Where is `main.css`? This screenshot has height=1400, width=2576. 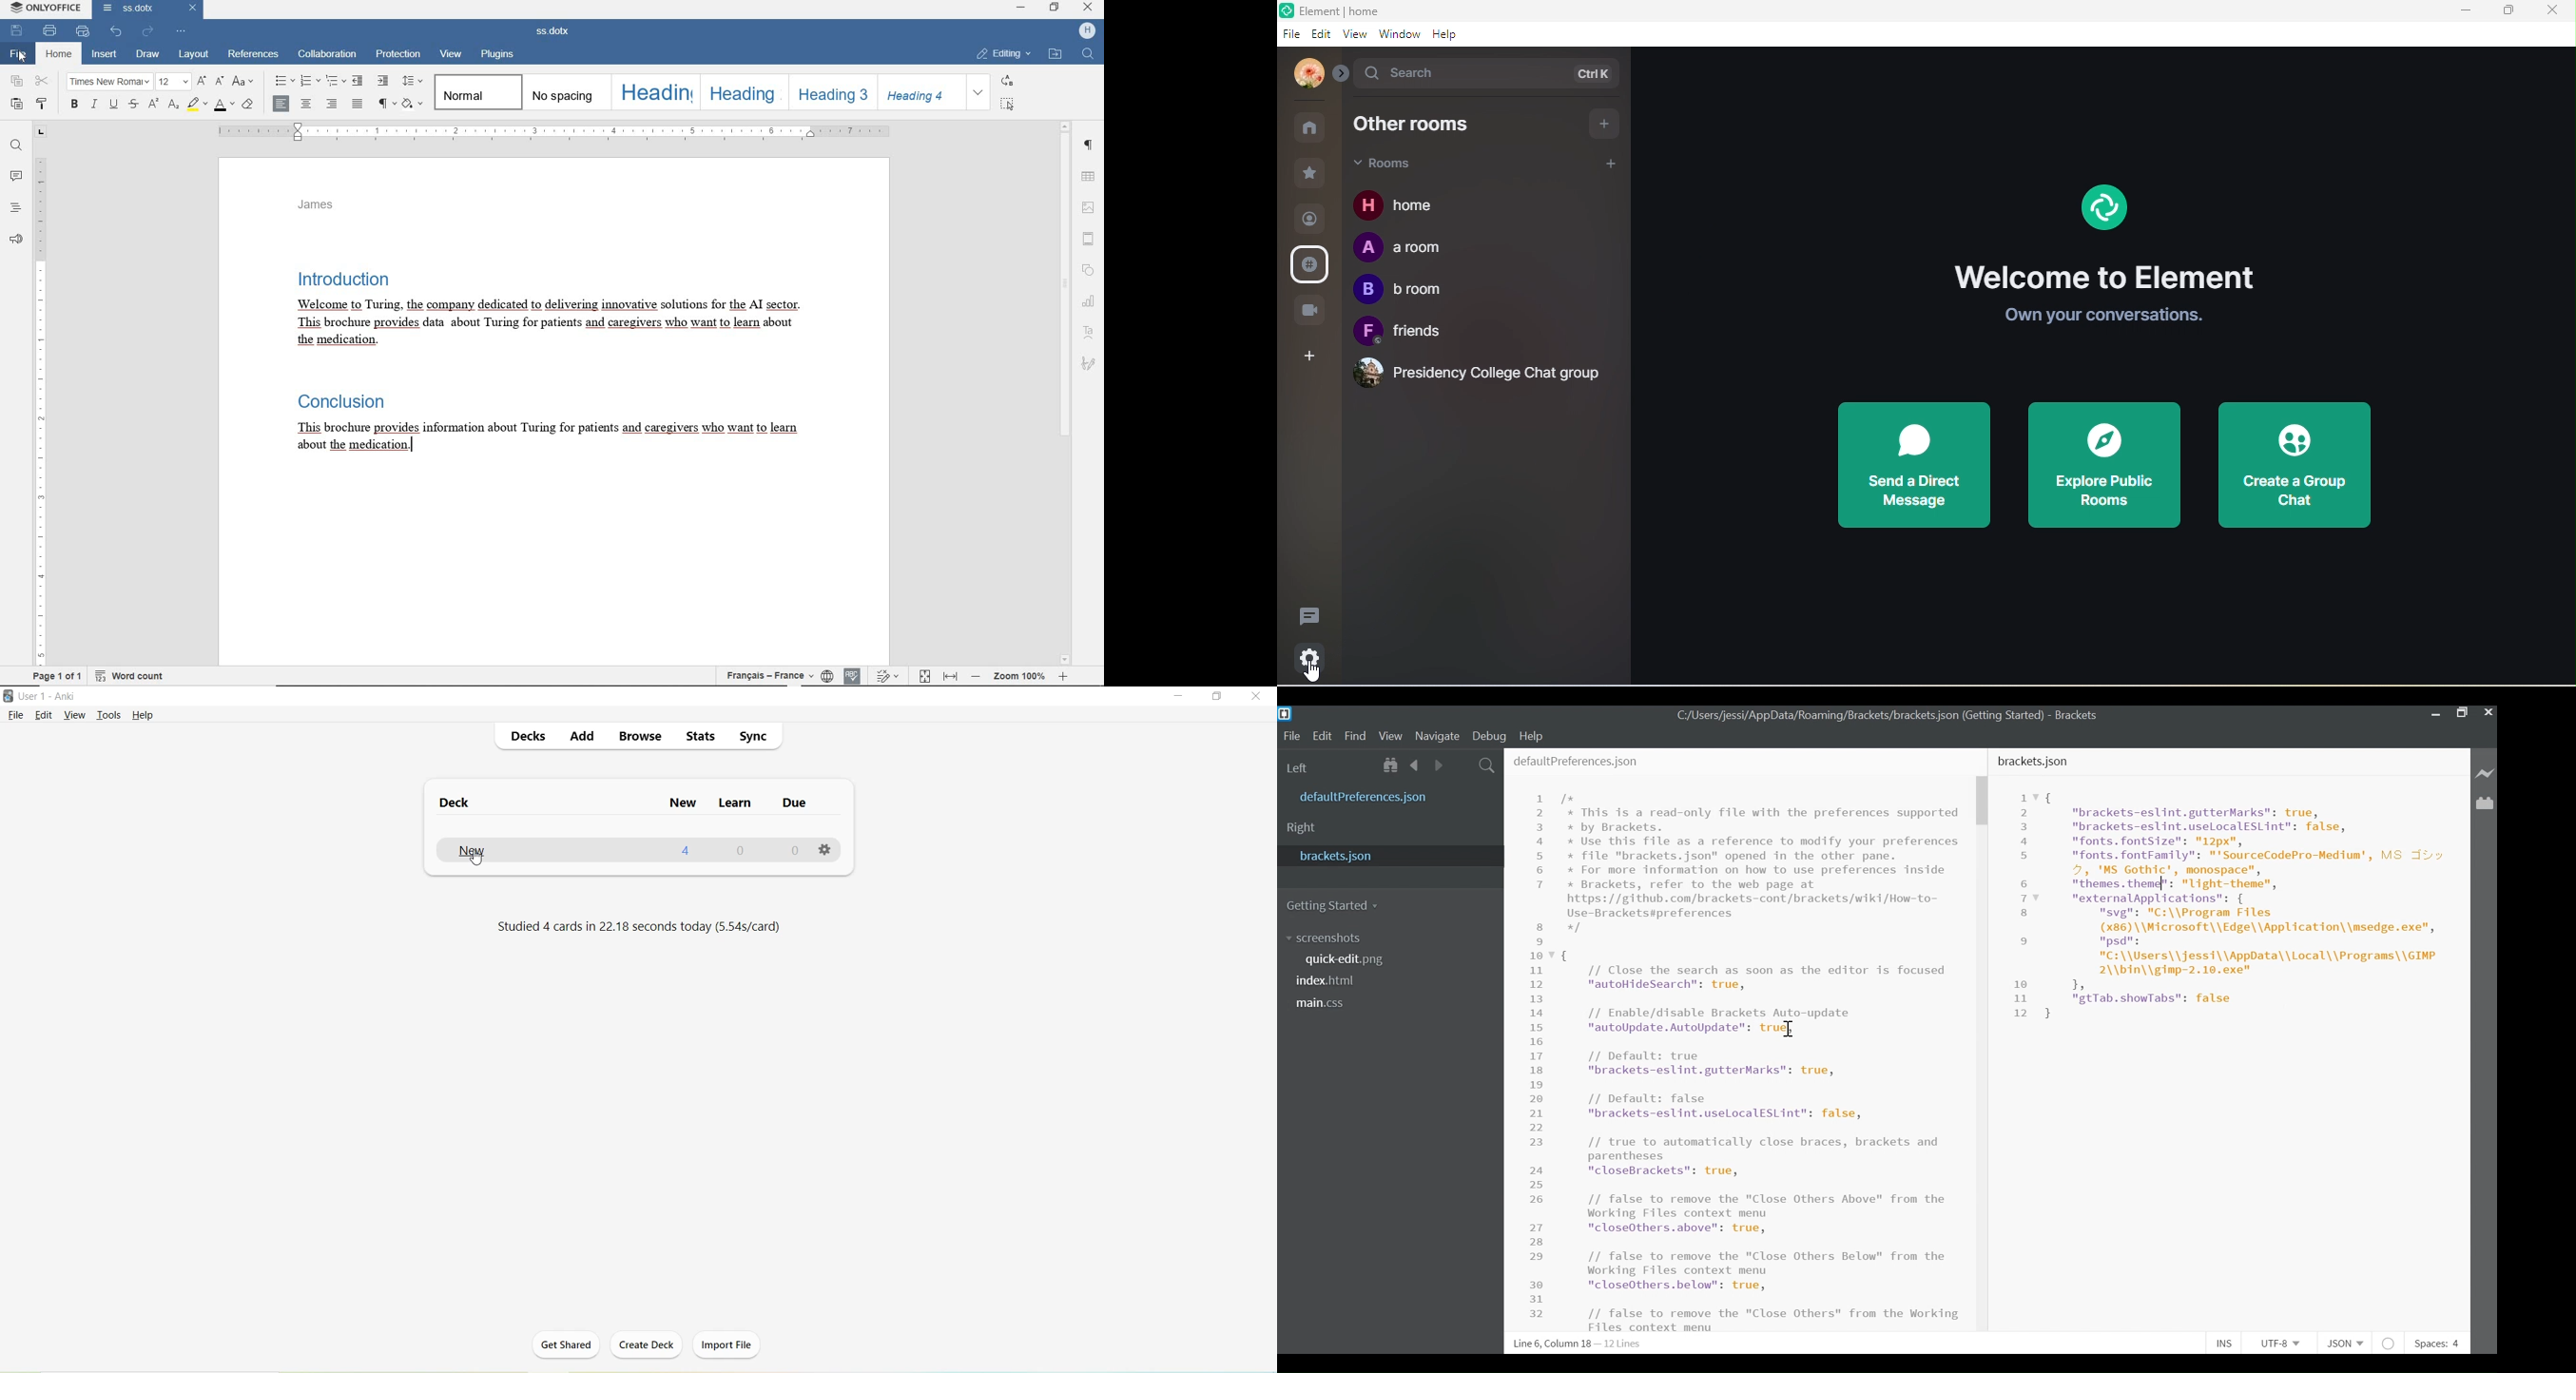
main.css is located at coordinates (1322, 1003).